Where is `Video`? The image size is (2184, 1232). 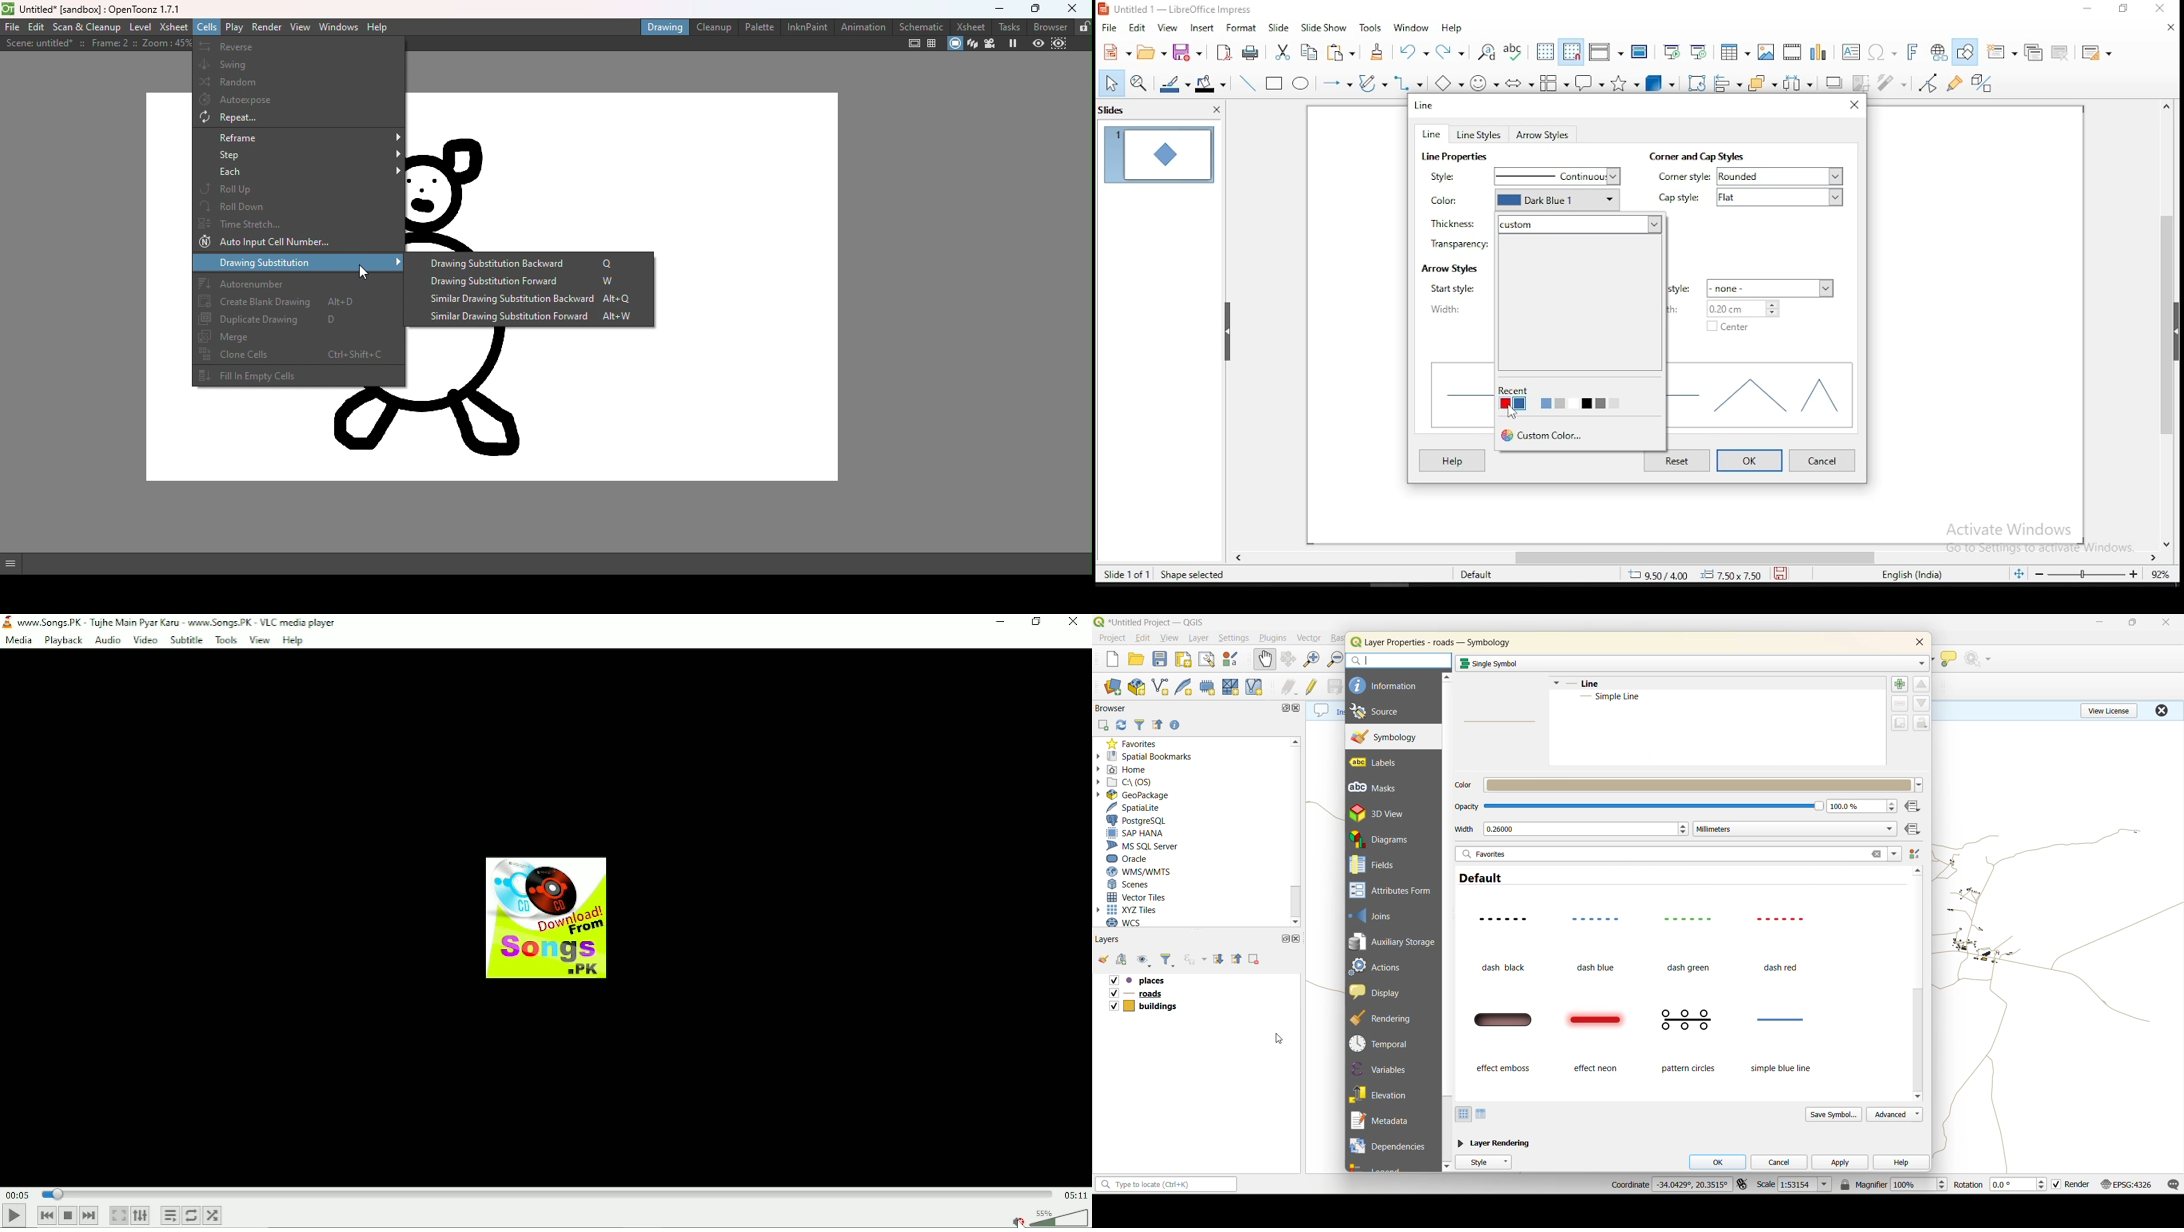
Video is located at coordinates (144, 640).